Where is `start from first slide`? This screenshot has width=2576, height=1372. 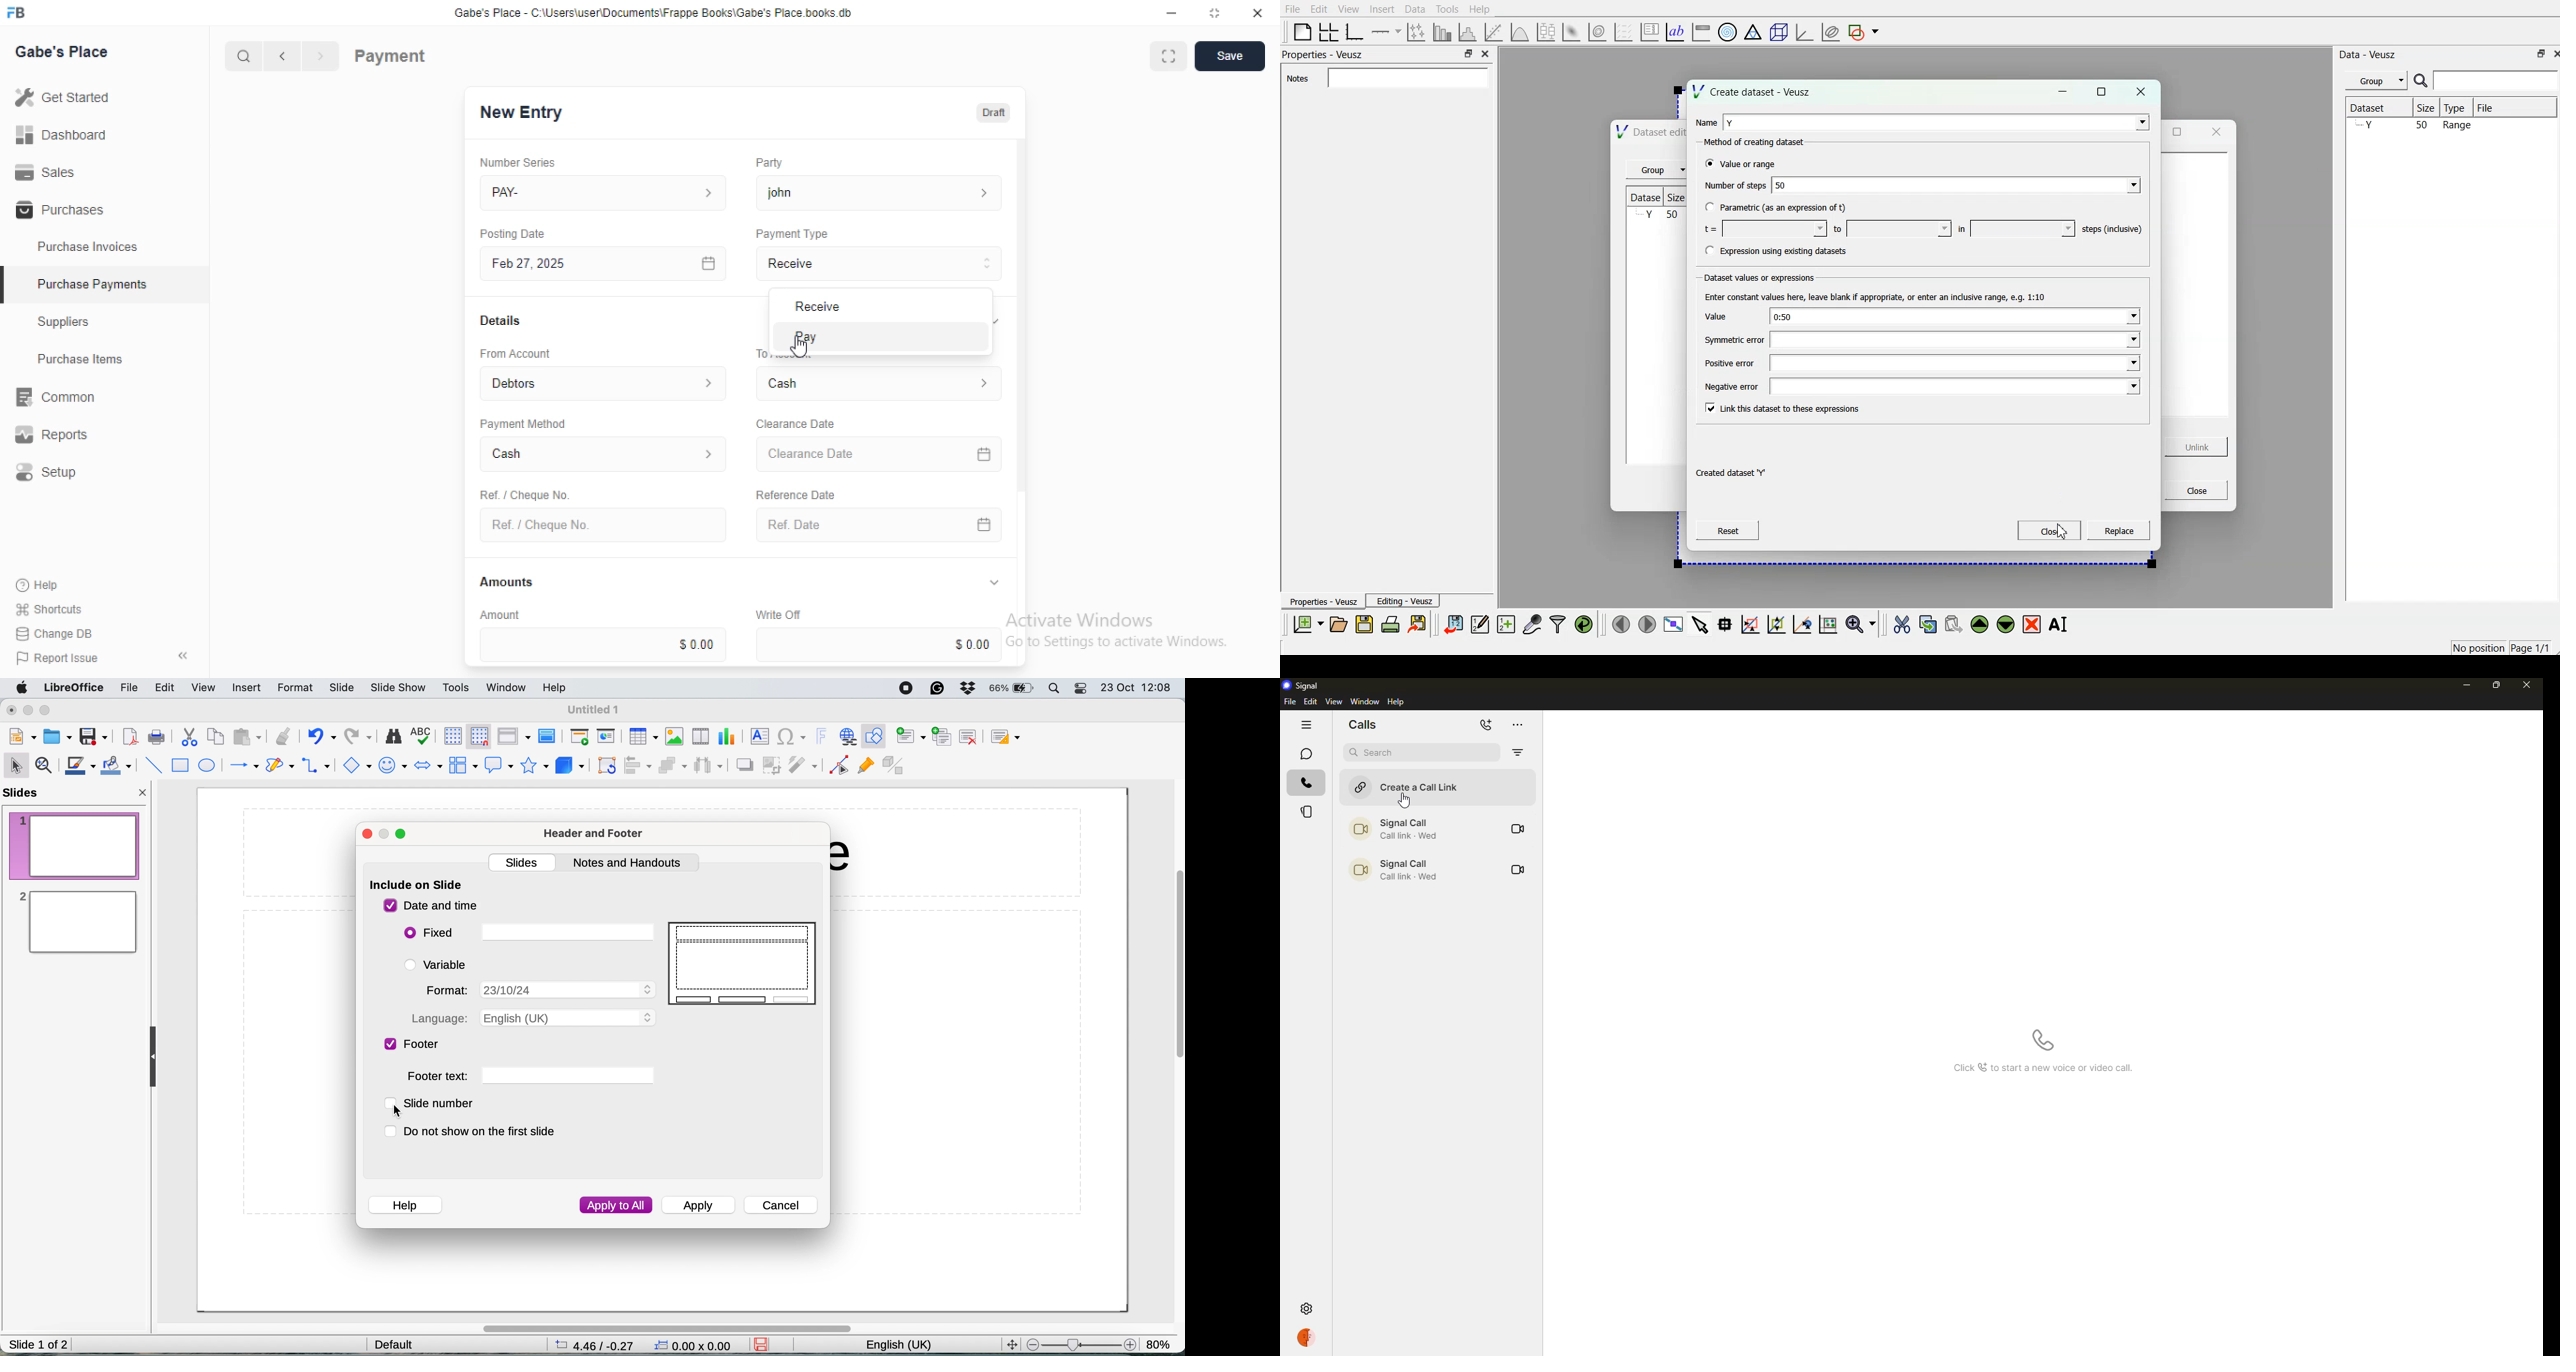
start from first slide is located at coordinates (580, 738).